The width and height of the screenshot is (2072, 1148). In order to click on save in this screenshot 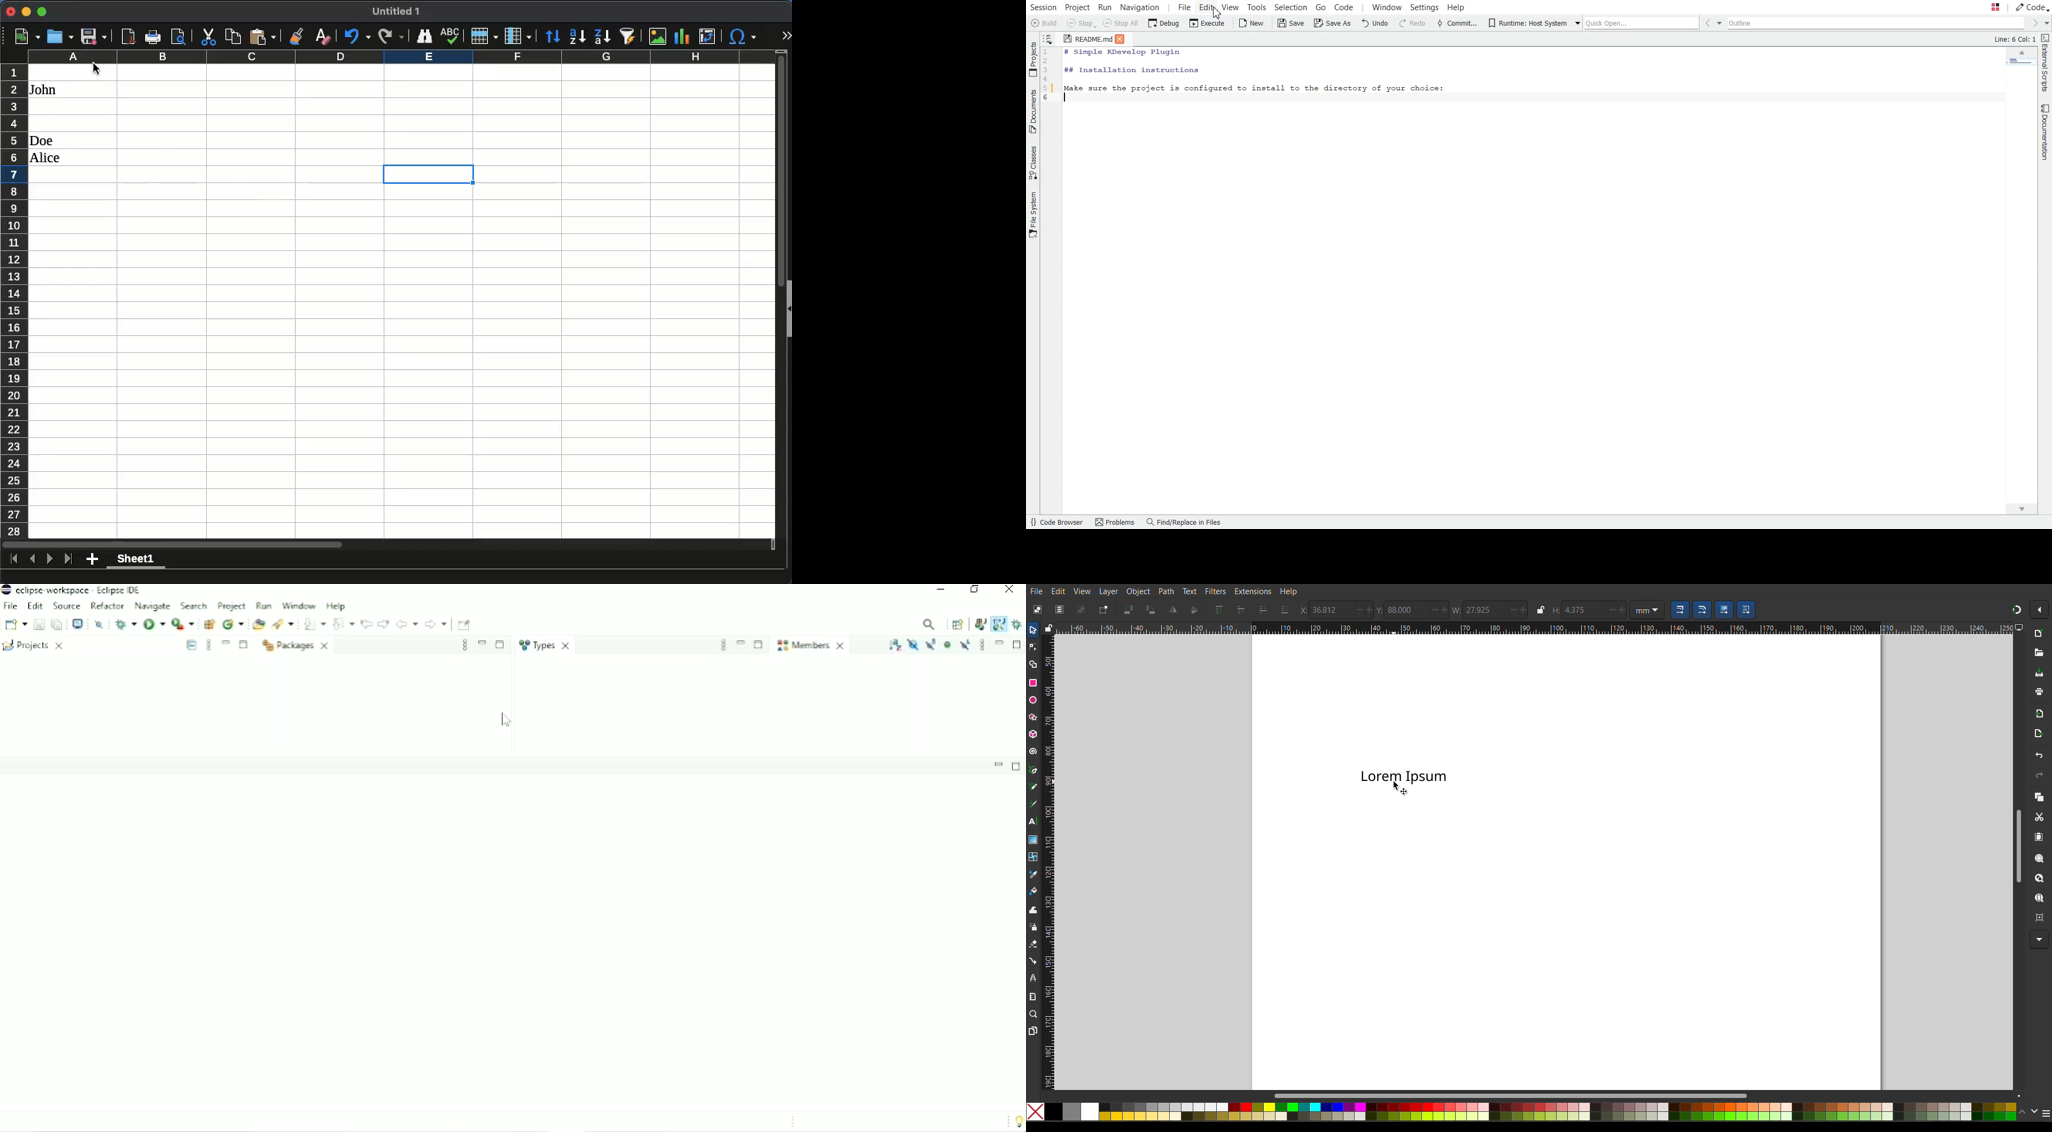, I will do `click(93, 36)`.